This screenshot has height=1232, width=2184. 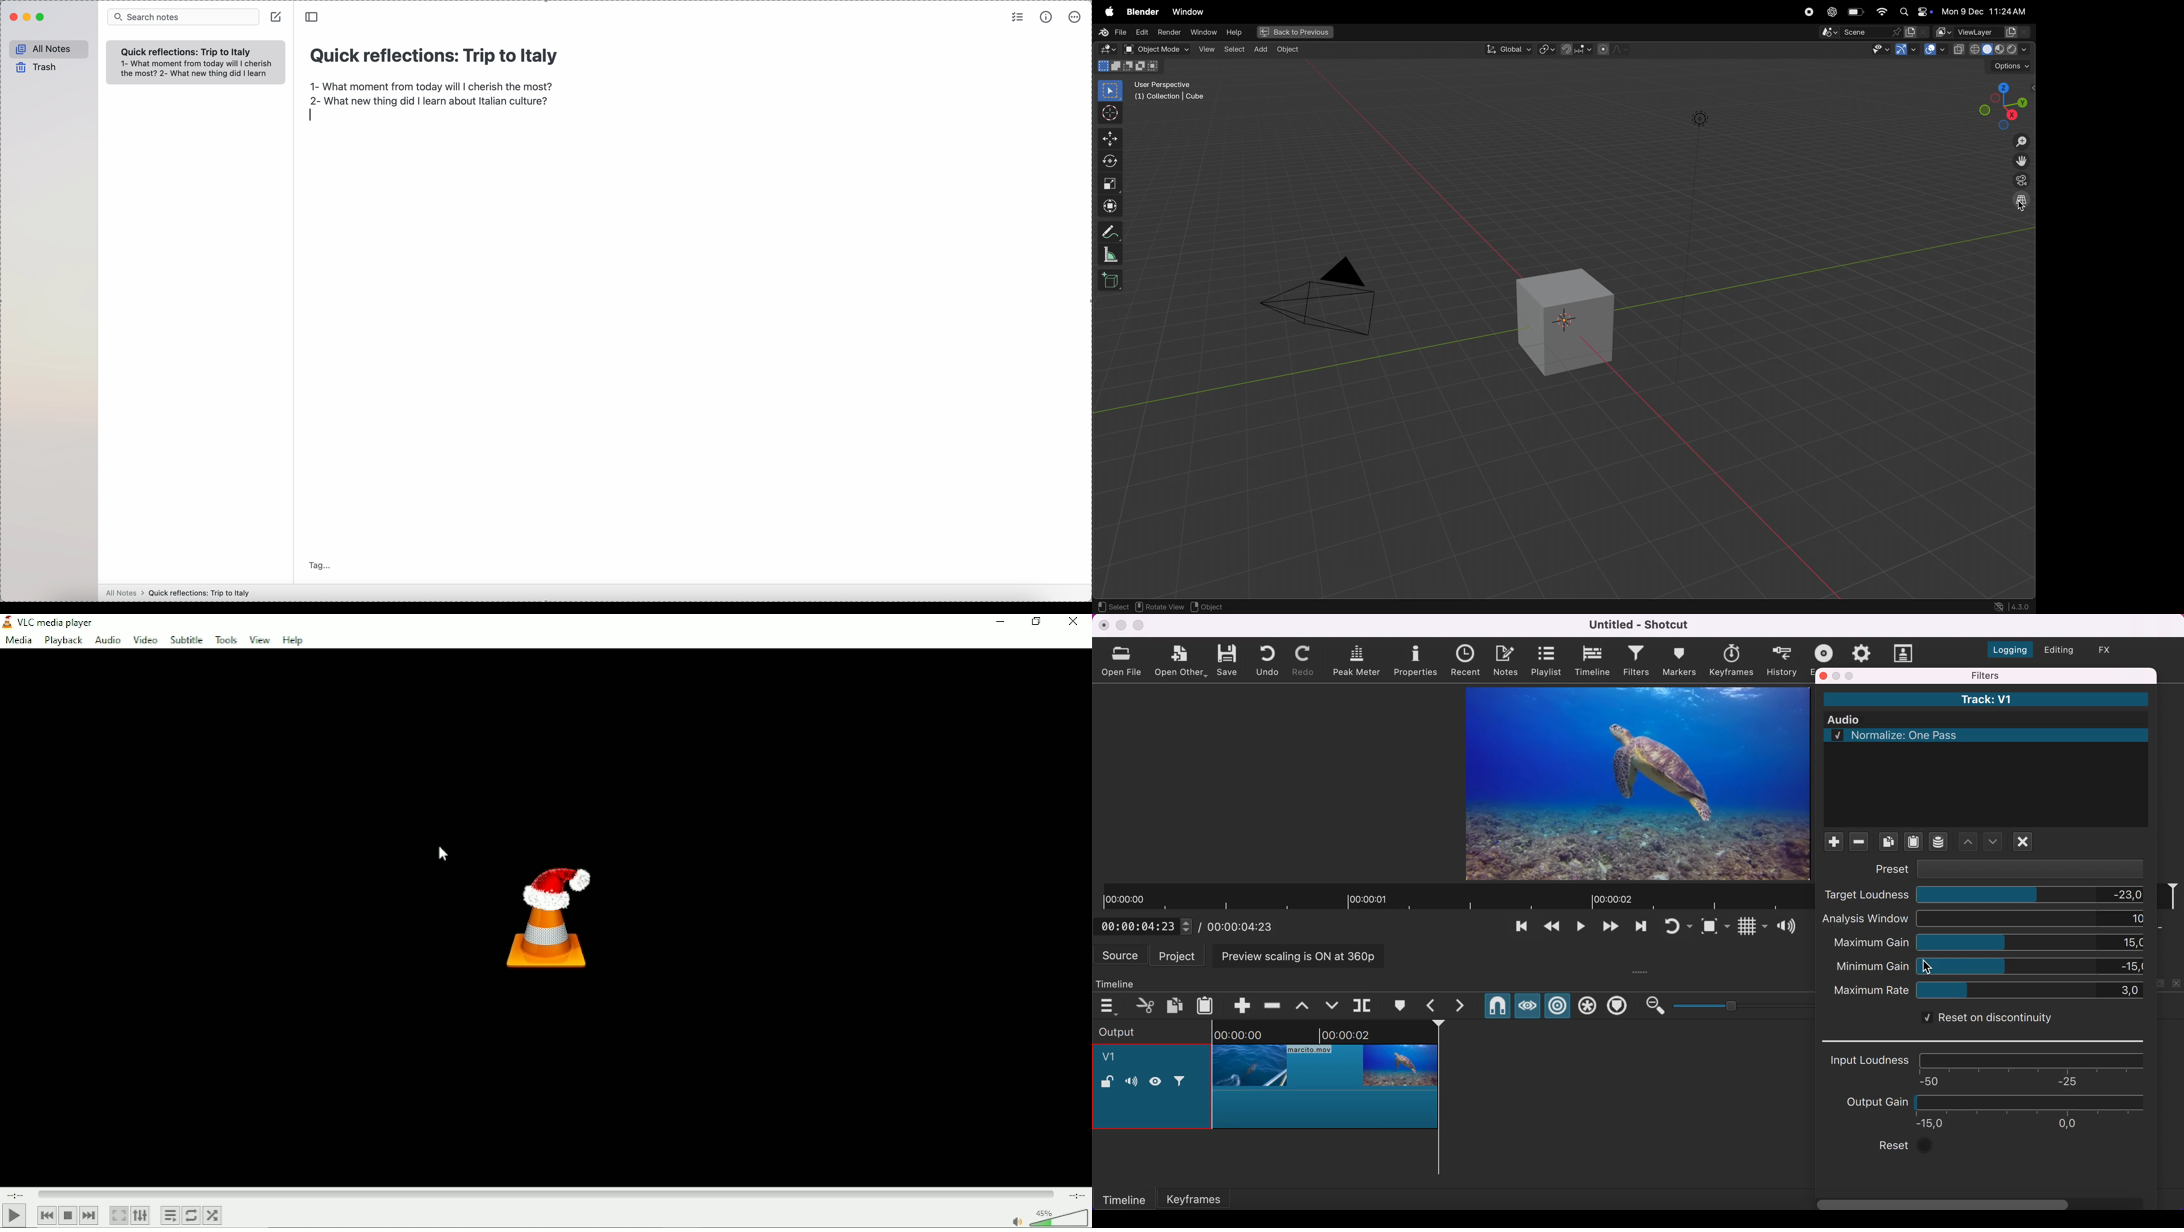 I want to click on click on create note, so click(x=277, y=17).